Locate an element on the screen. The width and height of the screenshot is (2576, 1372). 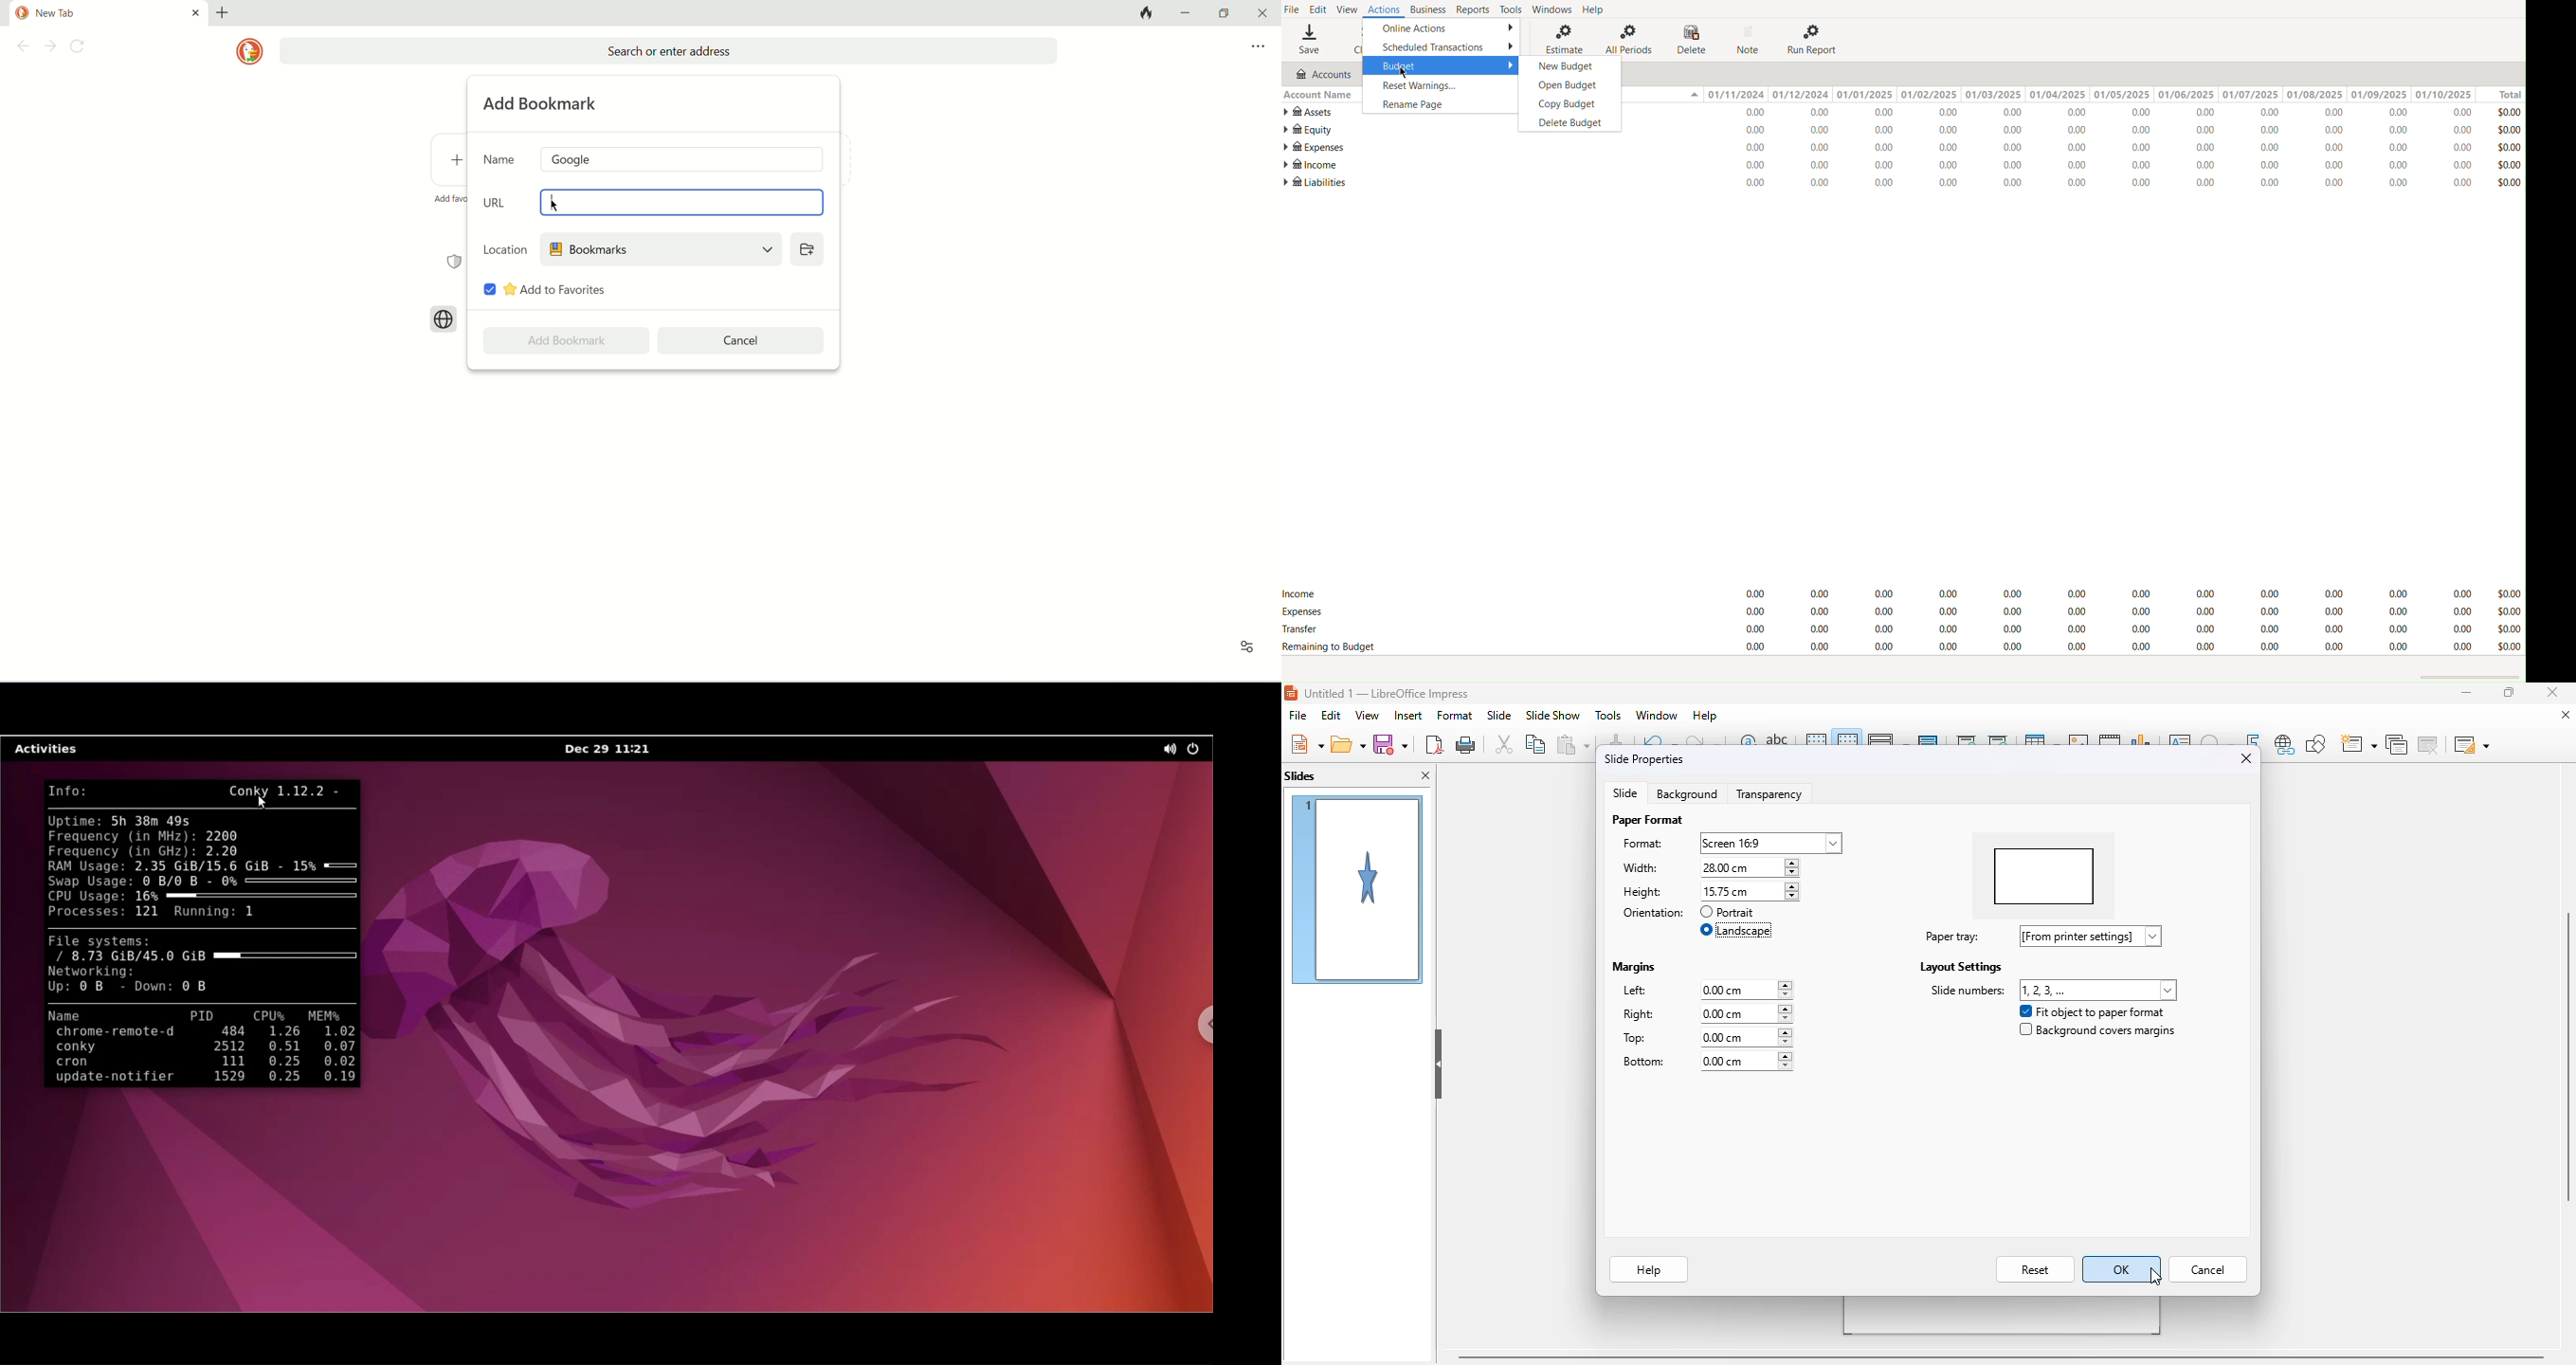
increase right margin is located at coordinates (1787, 1009).